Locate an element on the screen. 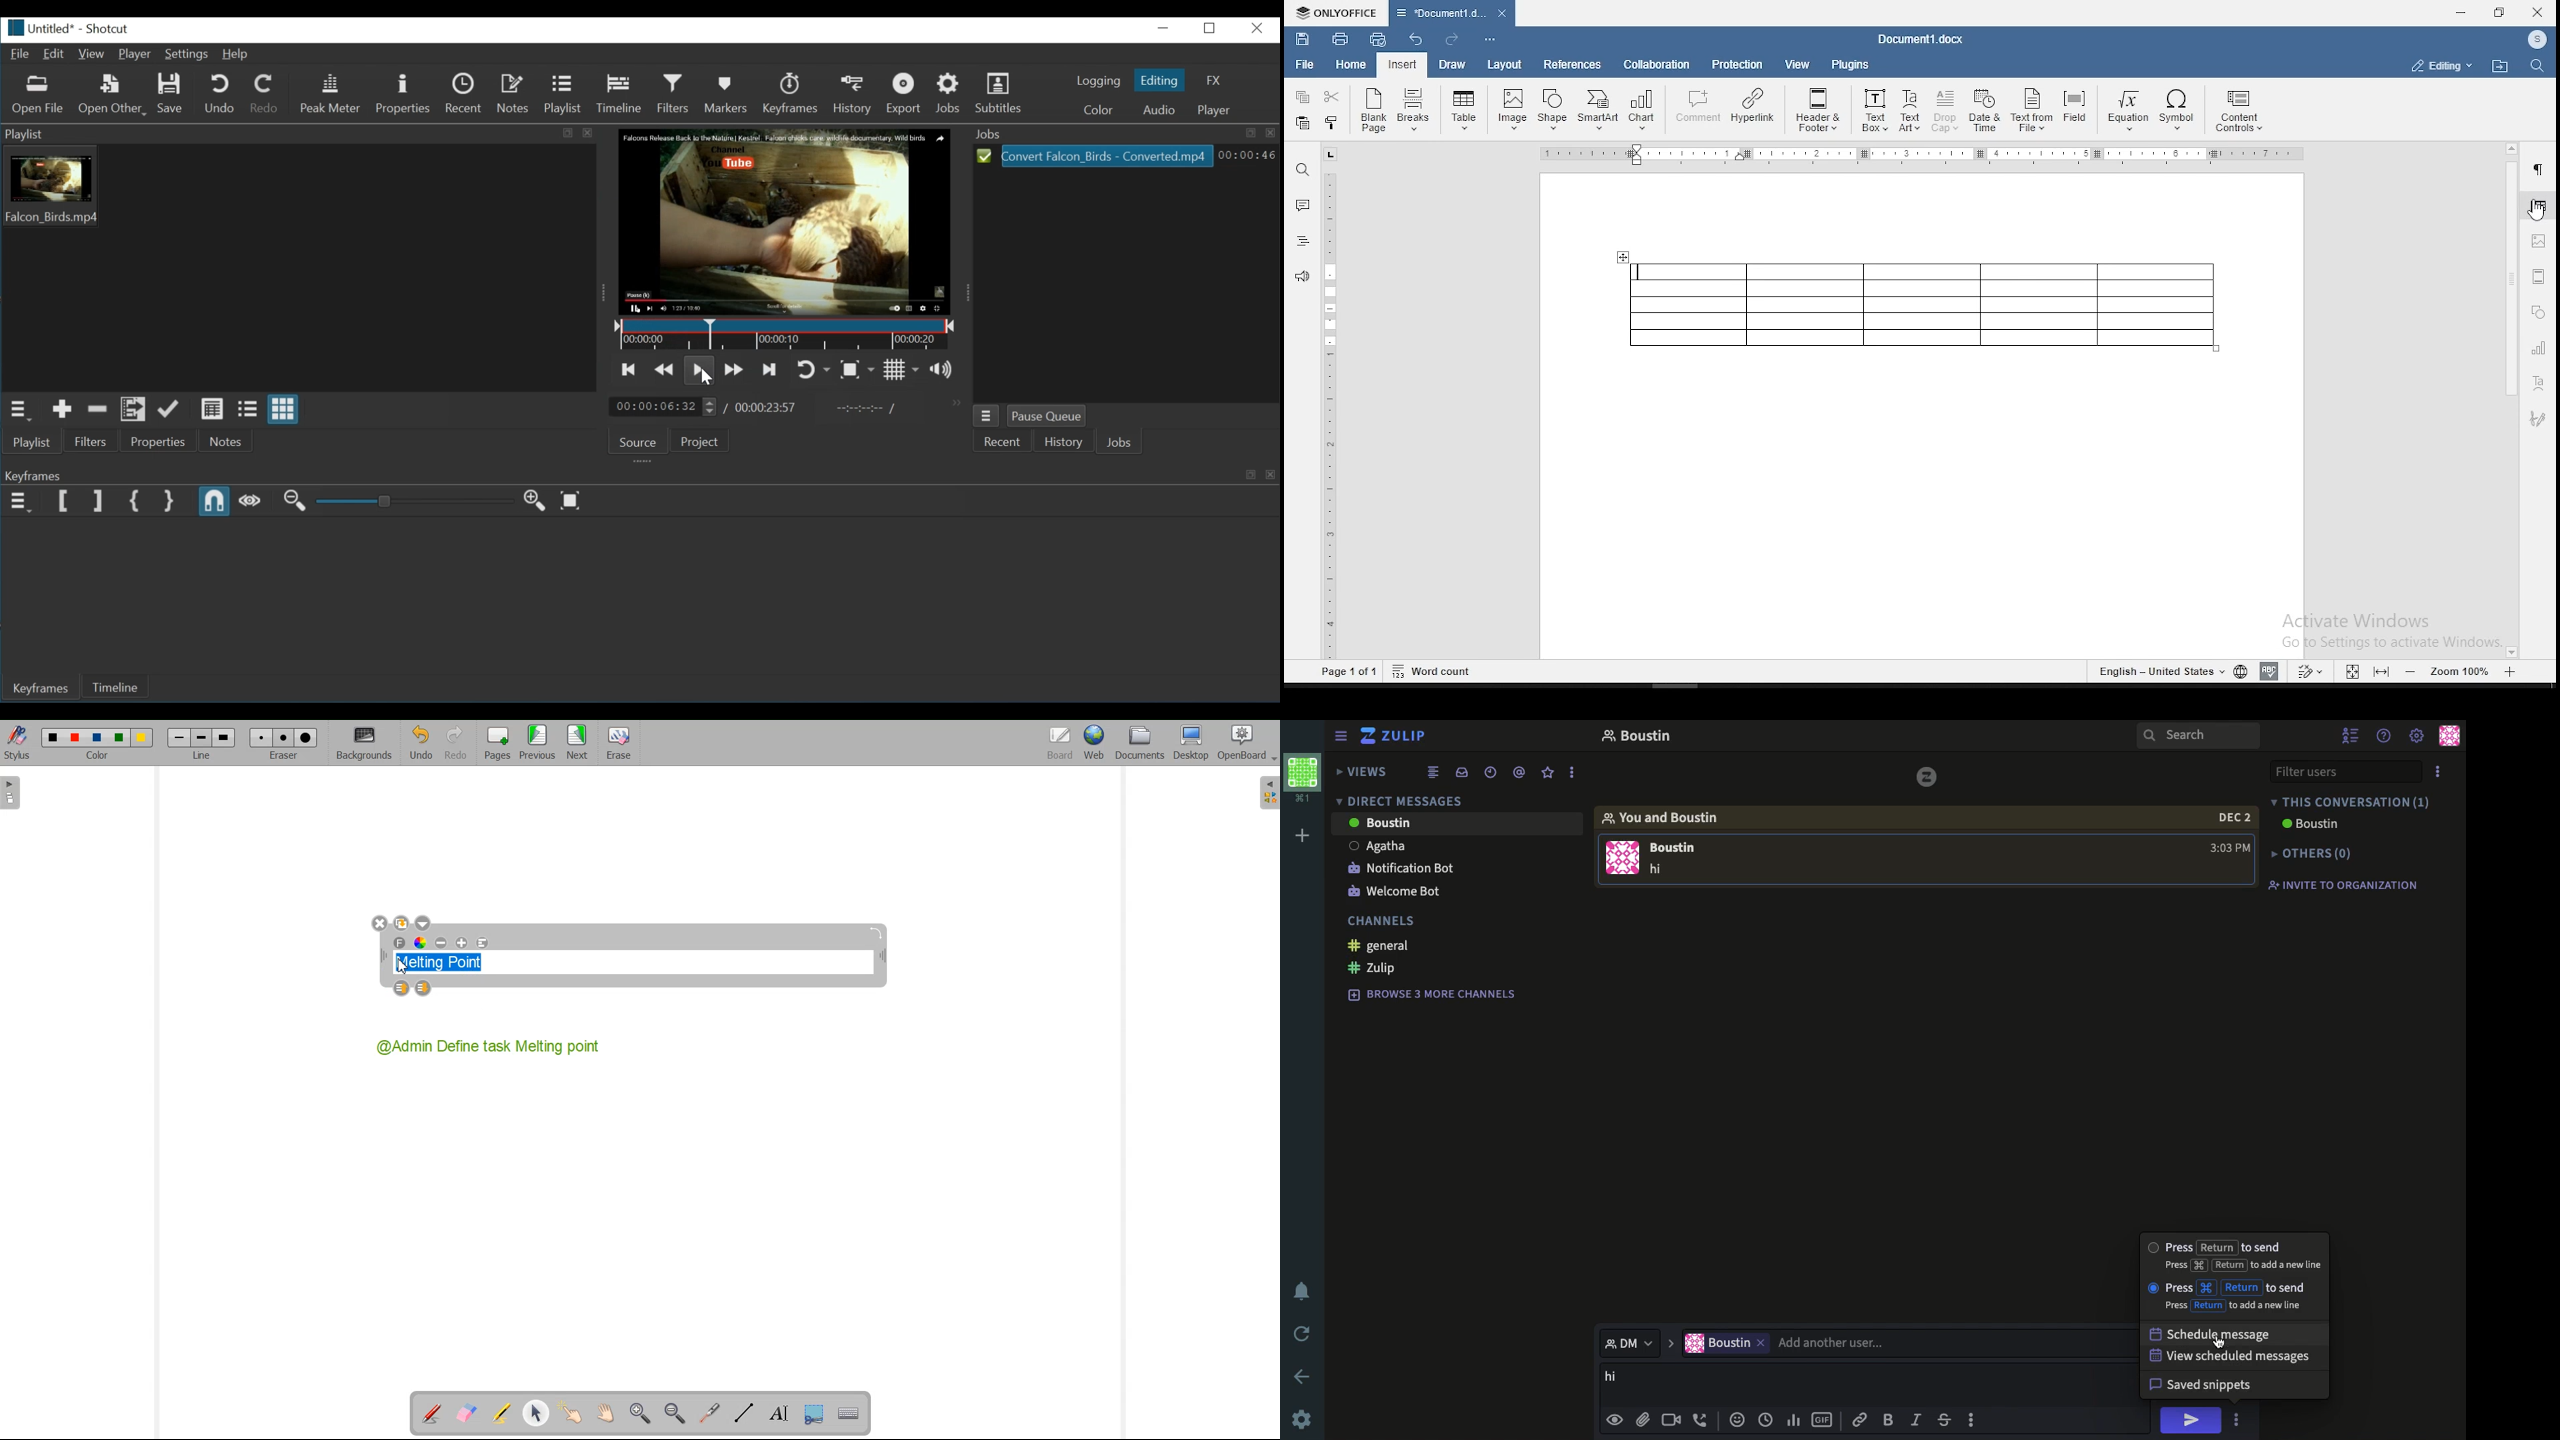 This screenshot has height=1456, width=2576. paragraph settings is located at coordinates (2541, 170).